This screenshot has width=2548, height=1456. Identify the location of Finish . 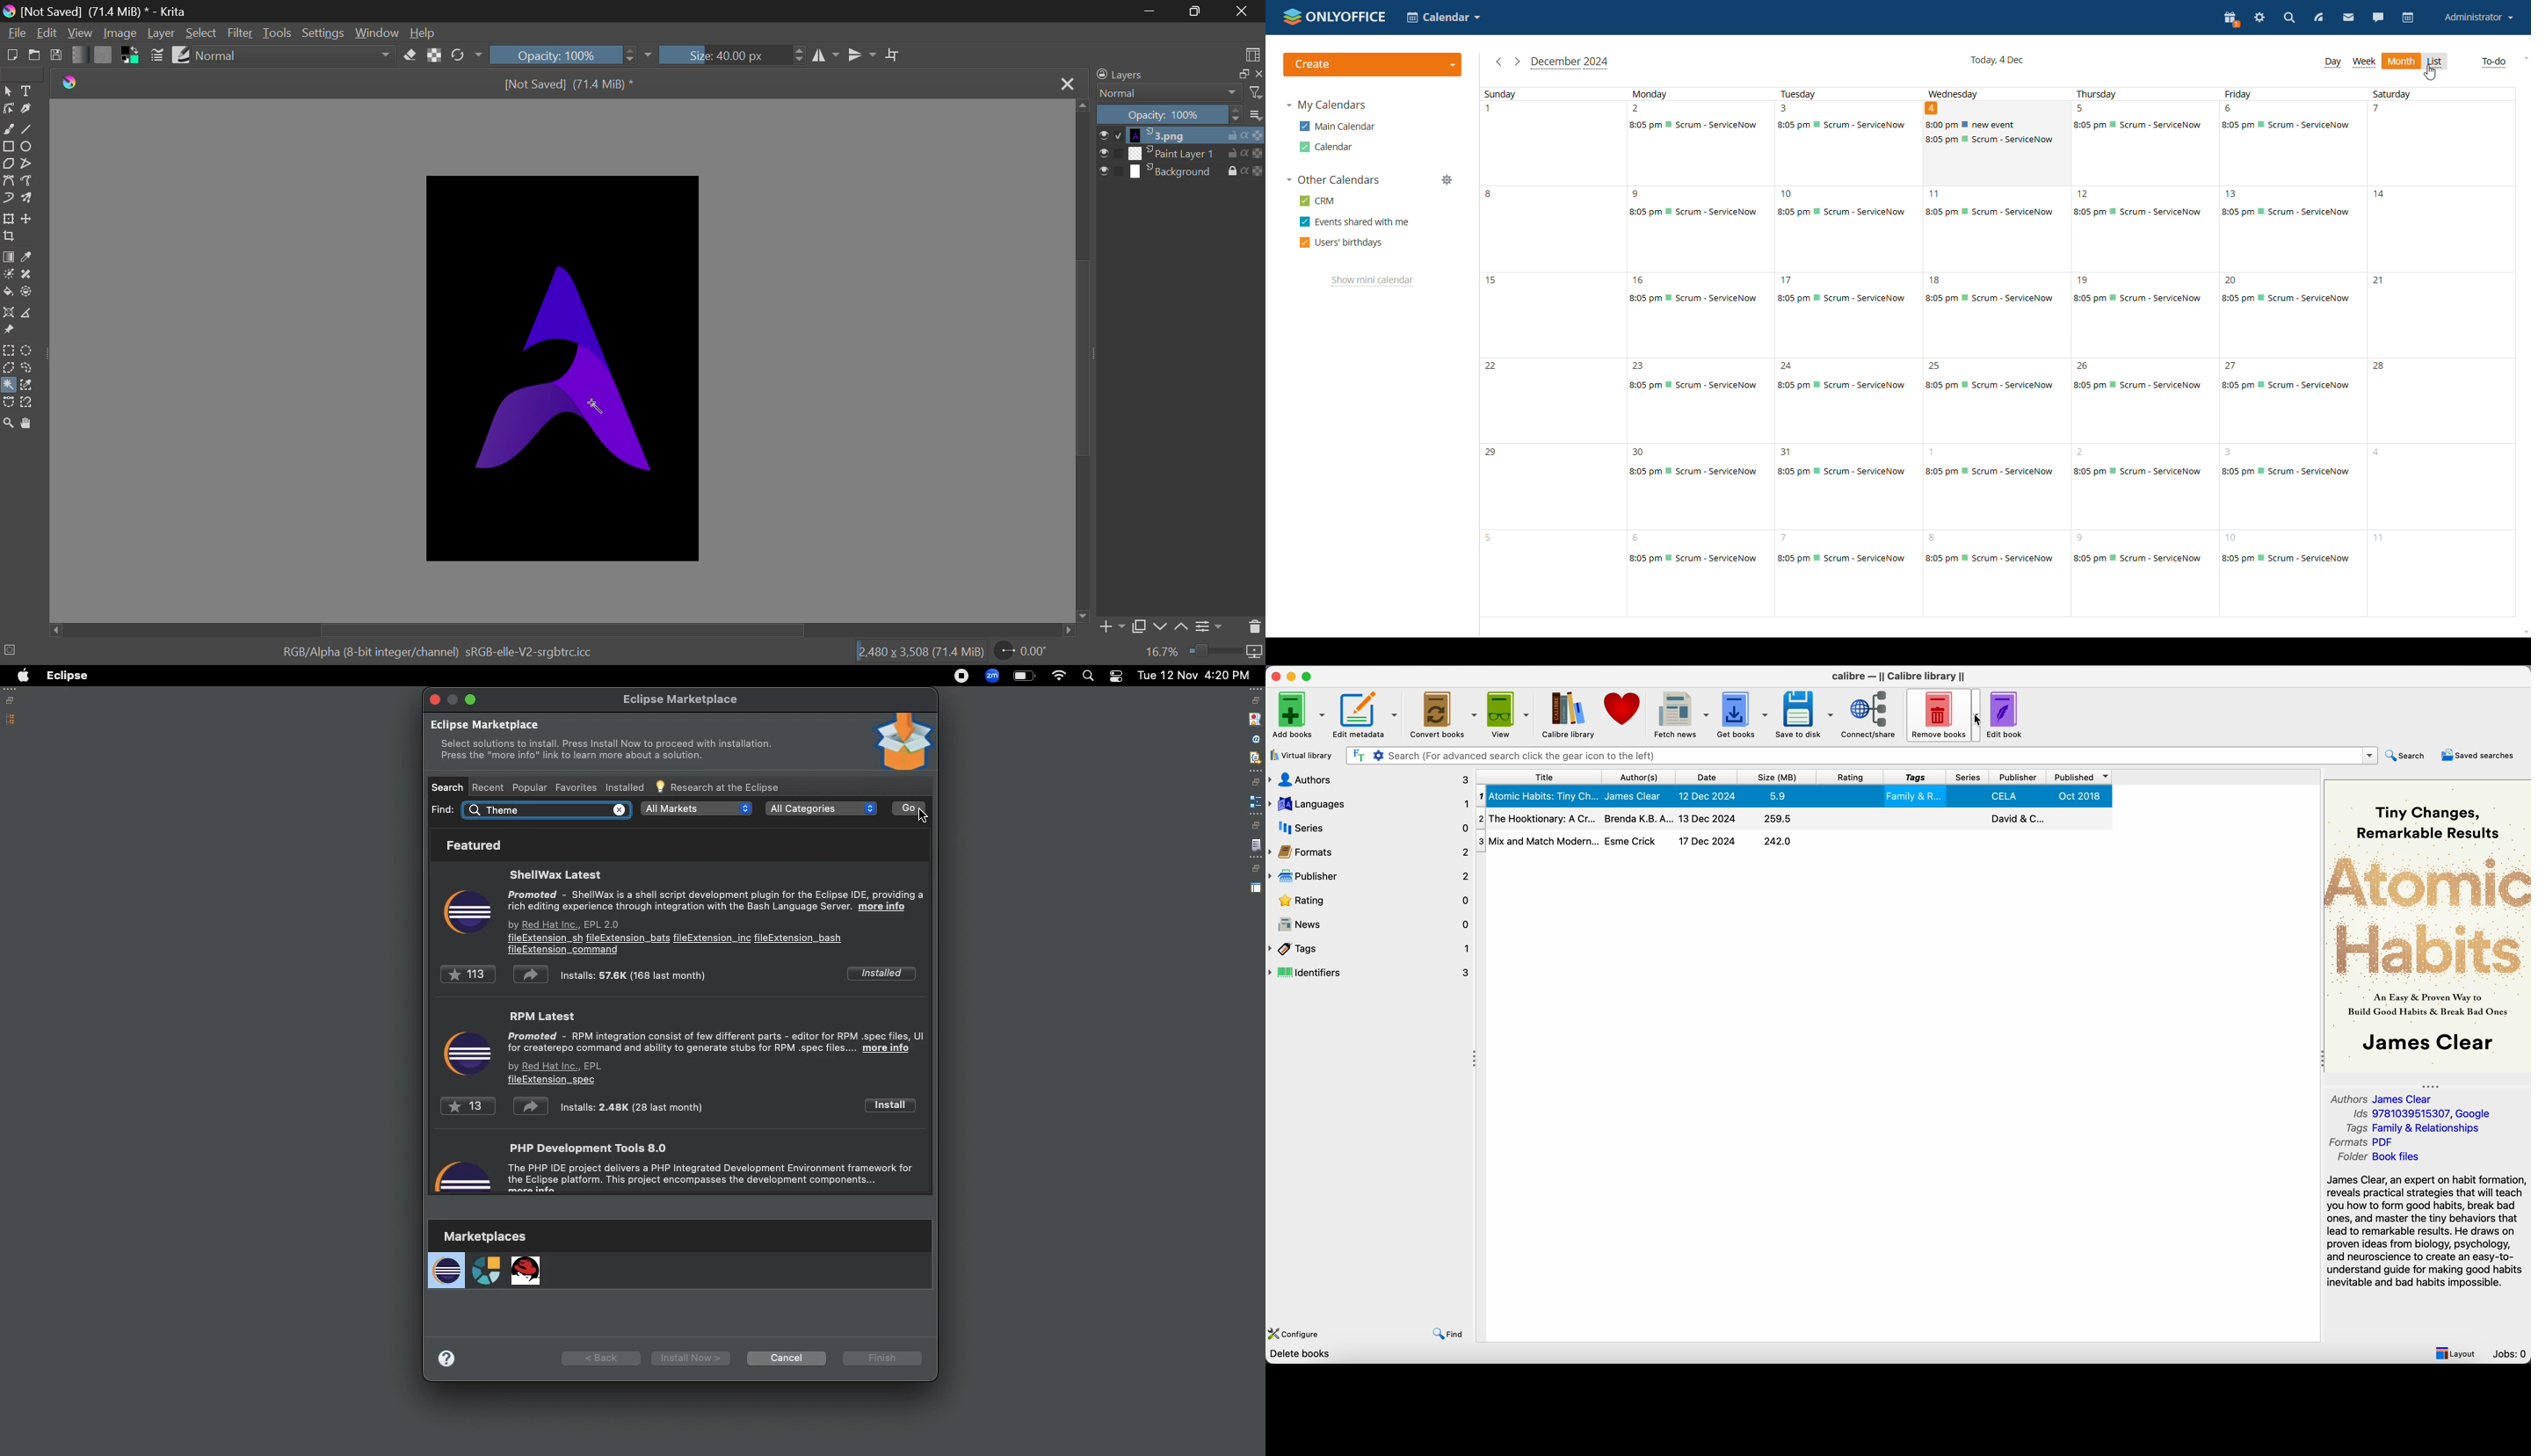
(885, 1358).